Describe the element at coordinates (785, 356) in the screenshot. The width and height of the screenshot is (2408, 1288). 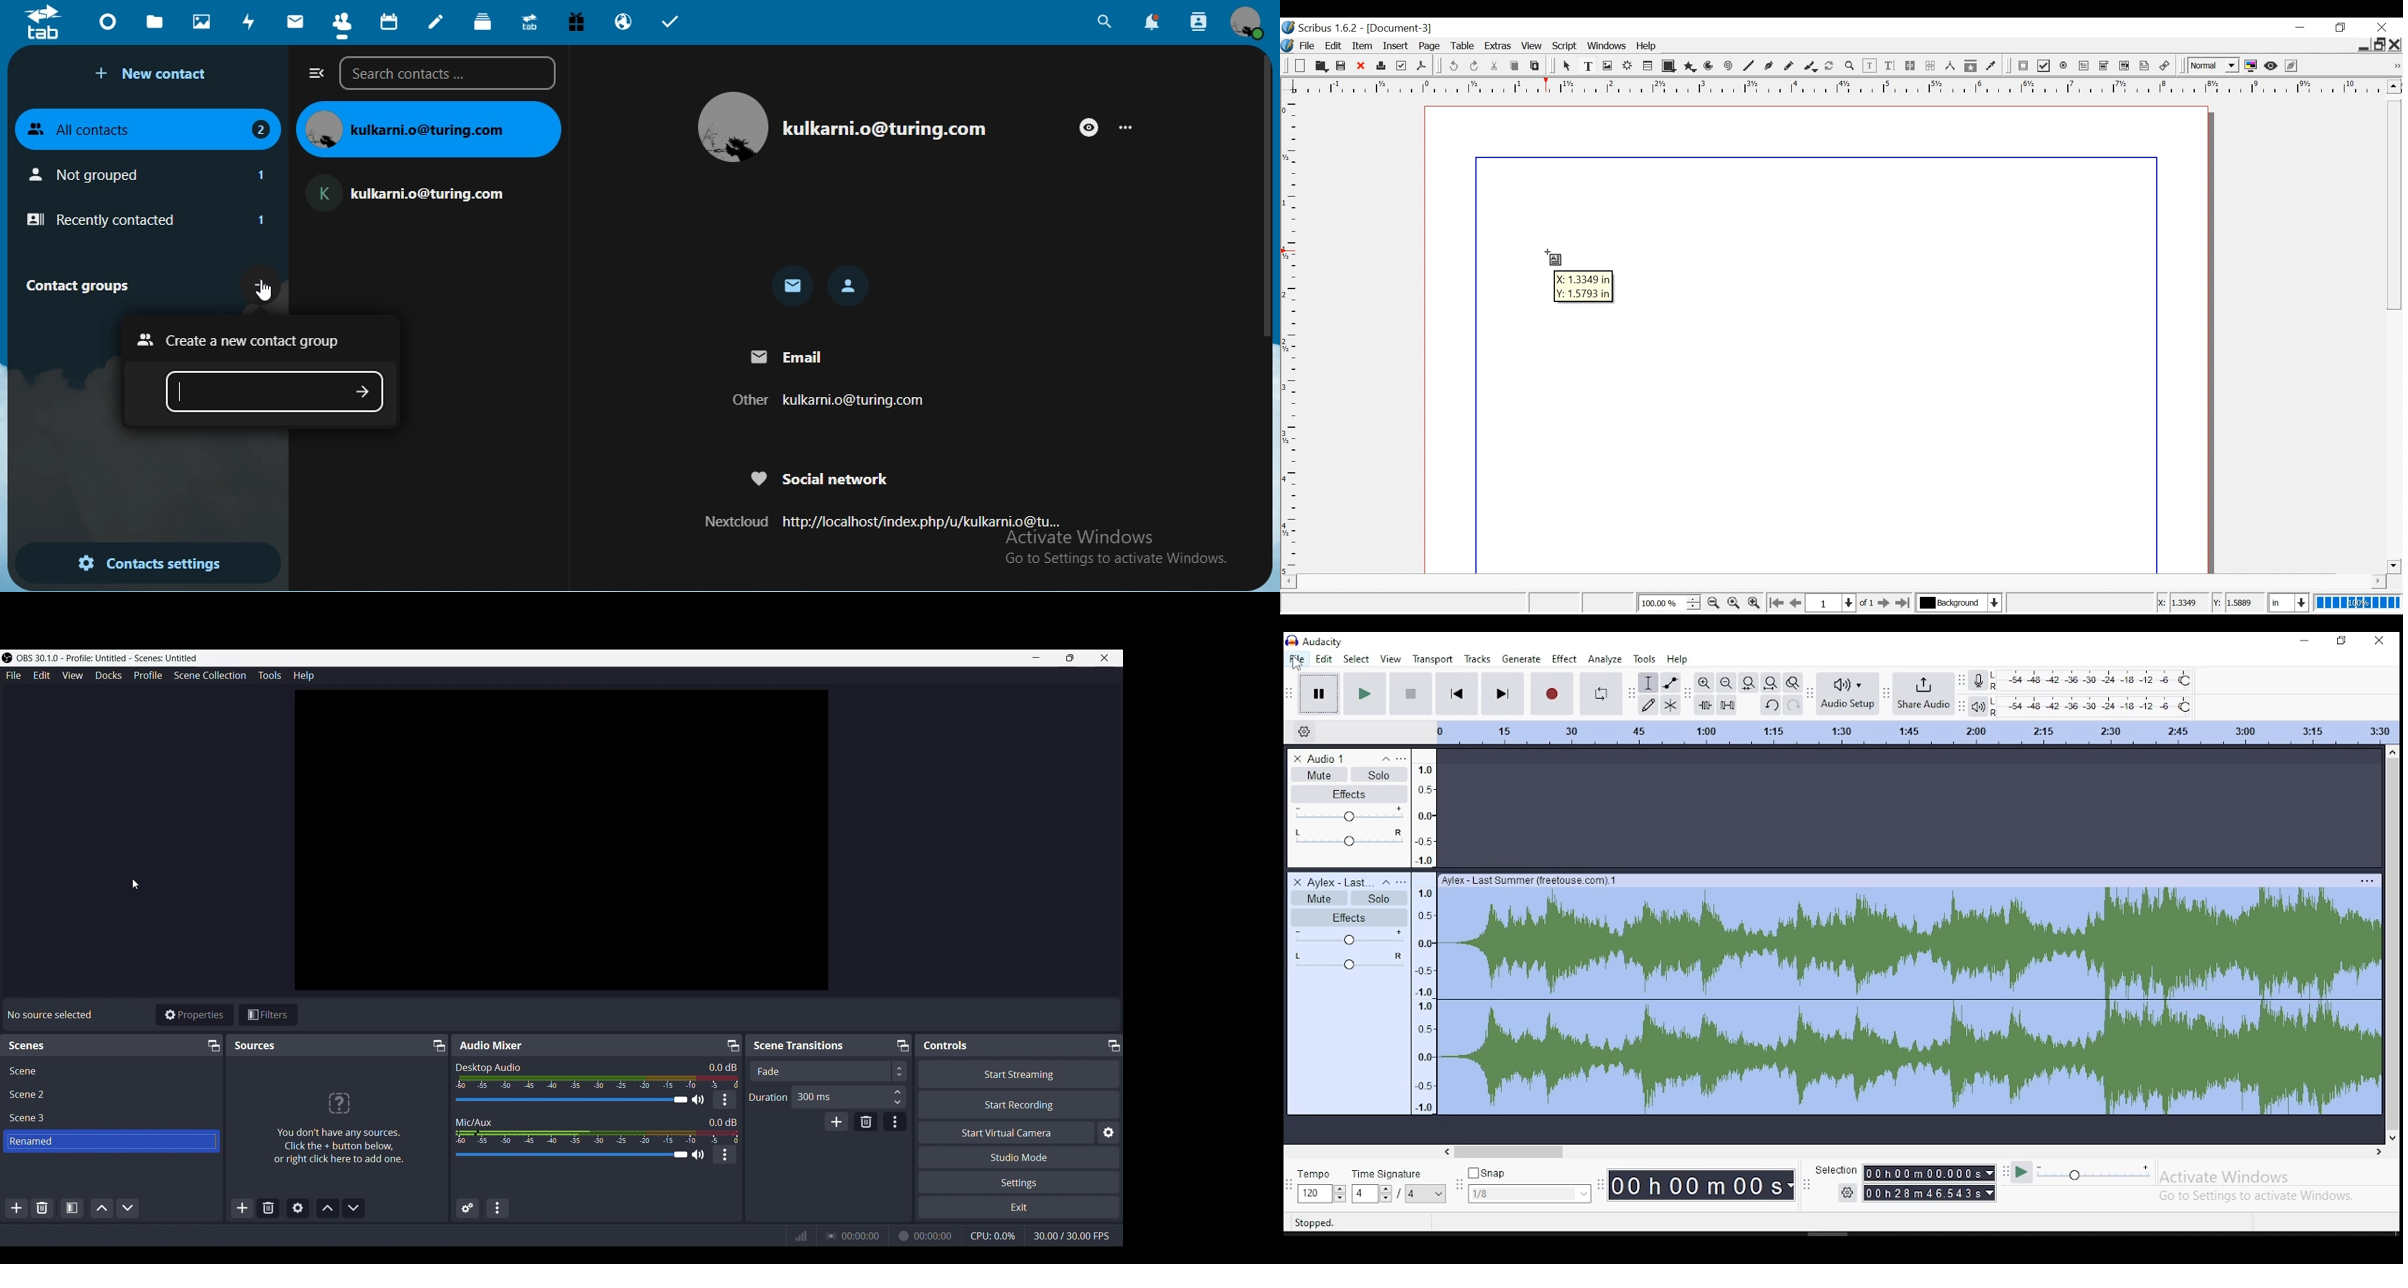
I see `Email` at that location.